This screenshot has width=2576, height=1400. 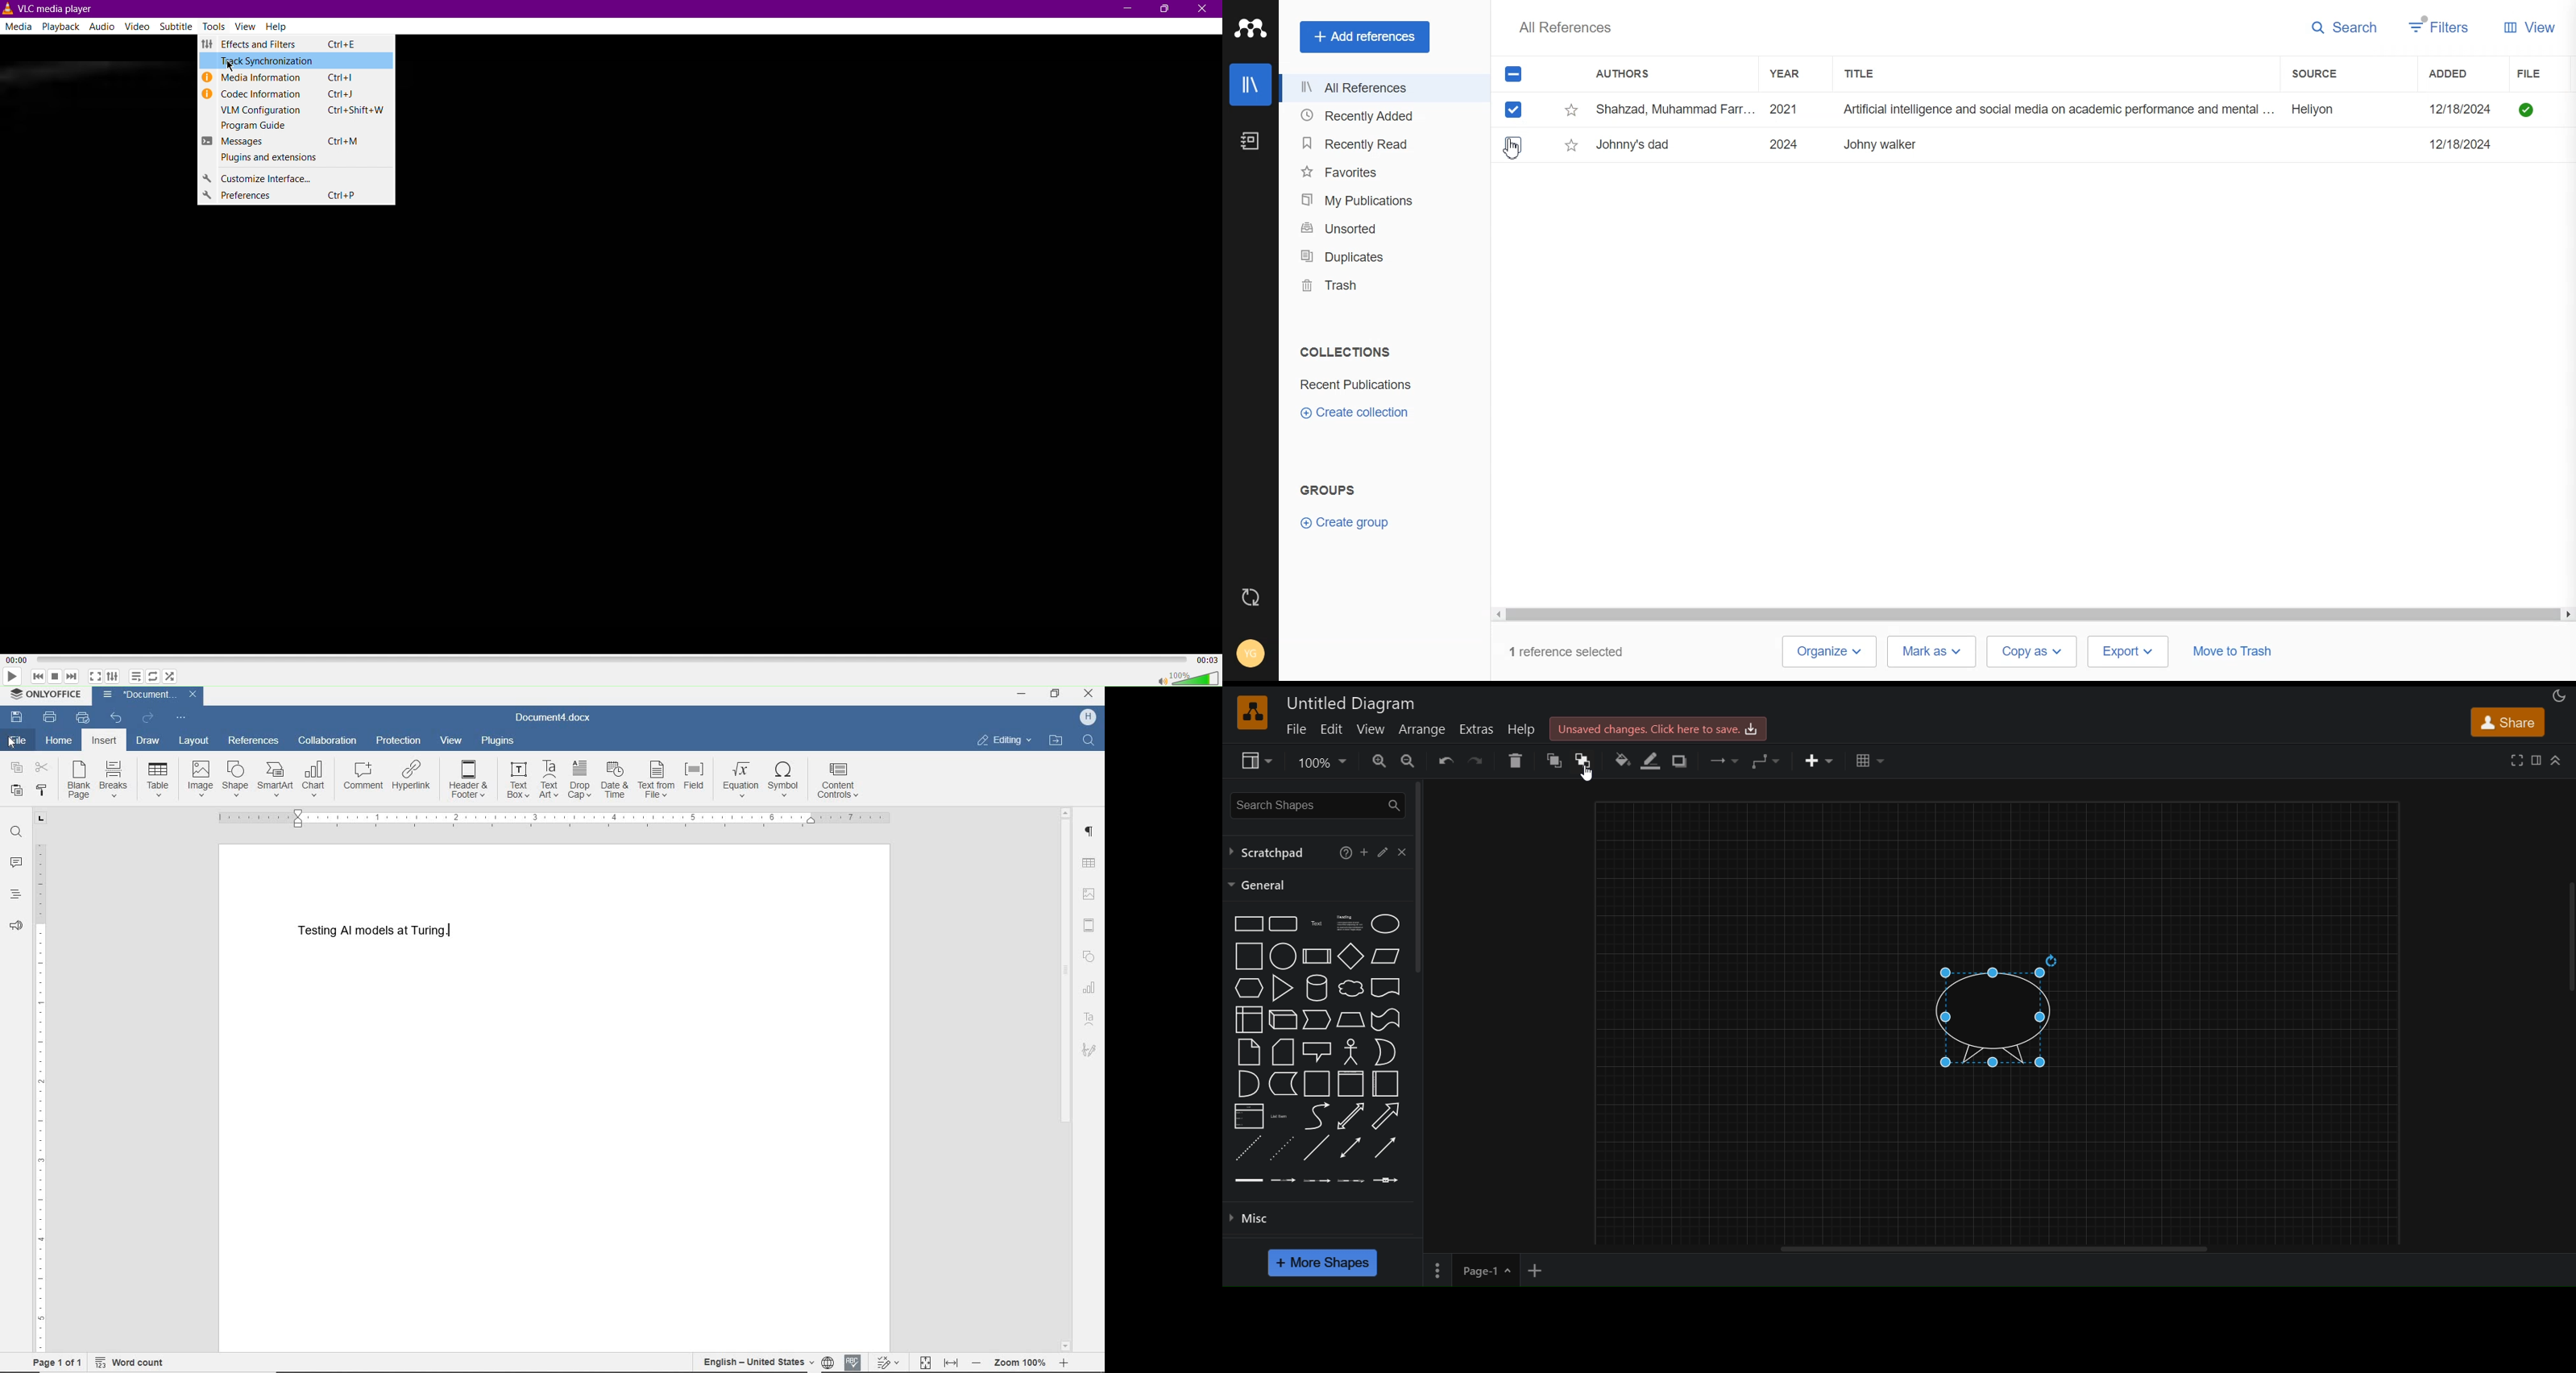 What do you see at coordinates (924, 1362) in the screenshot?
I see `fit to page` at bounding box center [924, 1362].